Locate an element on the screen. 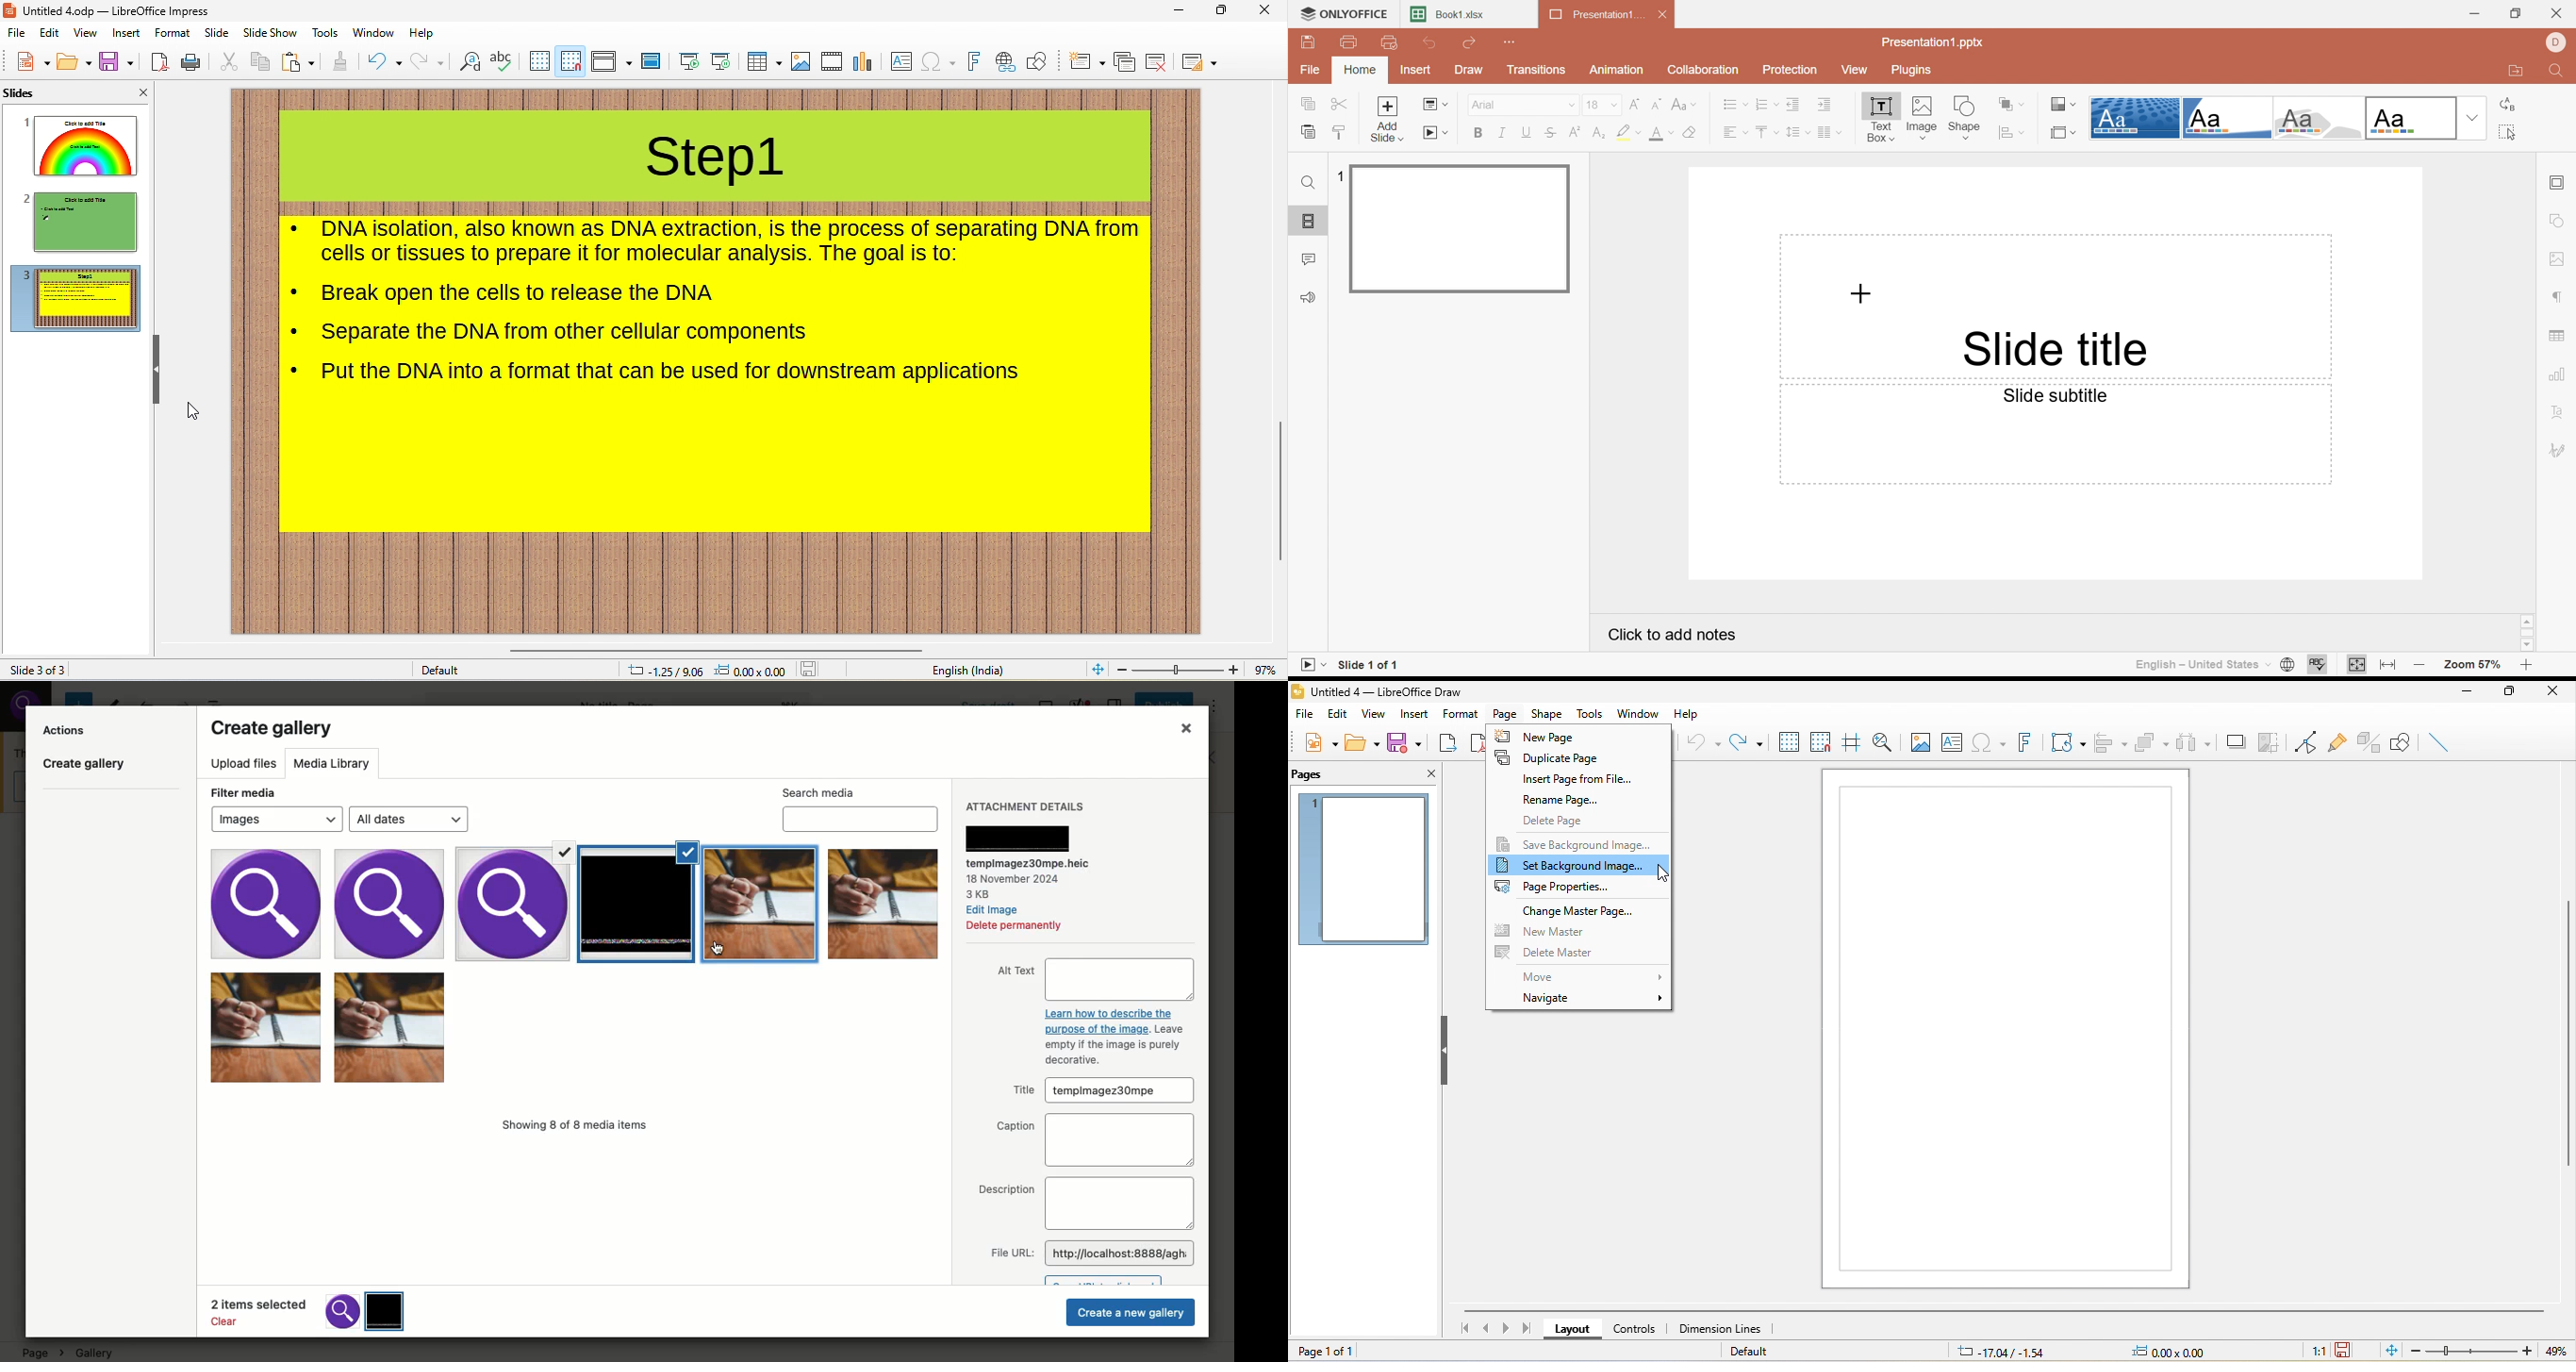 The width and height of the screenshot is (2576, 1372). Corner is located at coordinates (2226, 118).